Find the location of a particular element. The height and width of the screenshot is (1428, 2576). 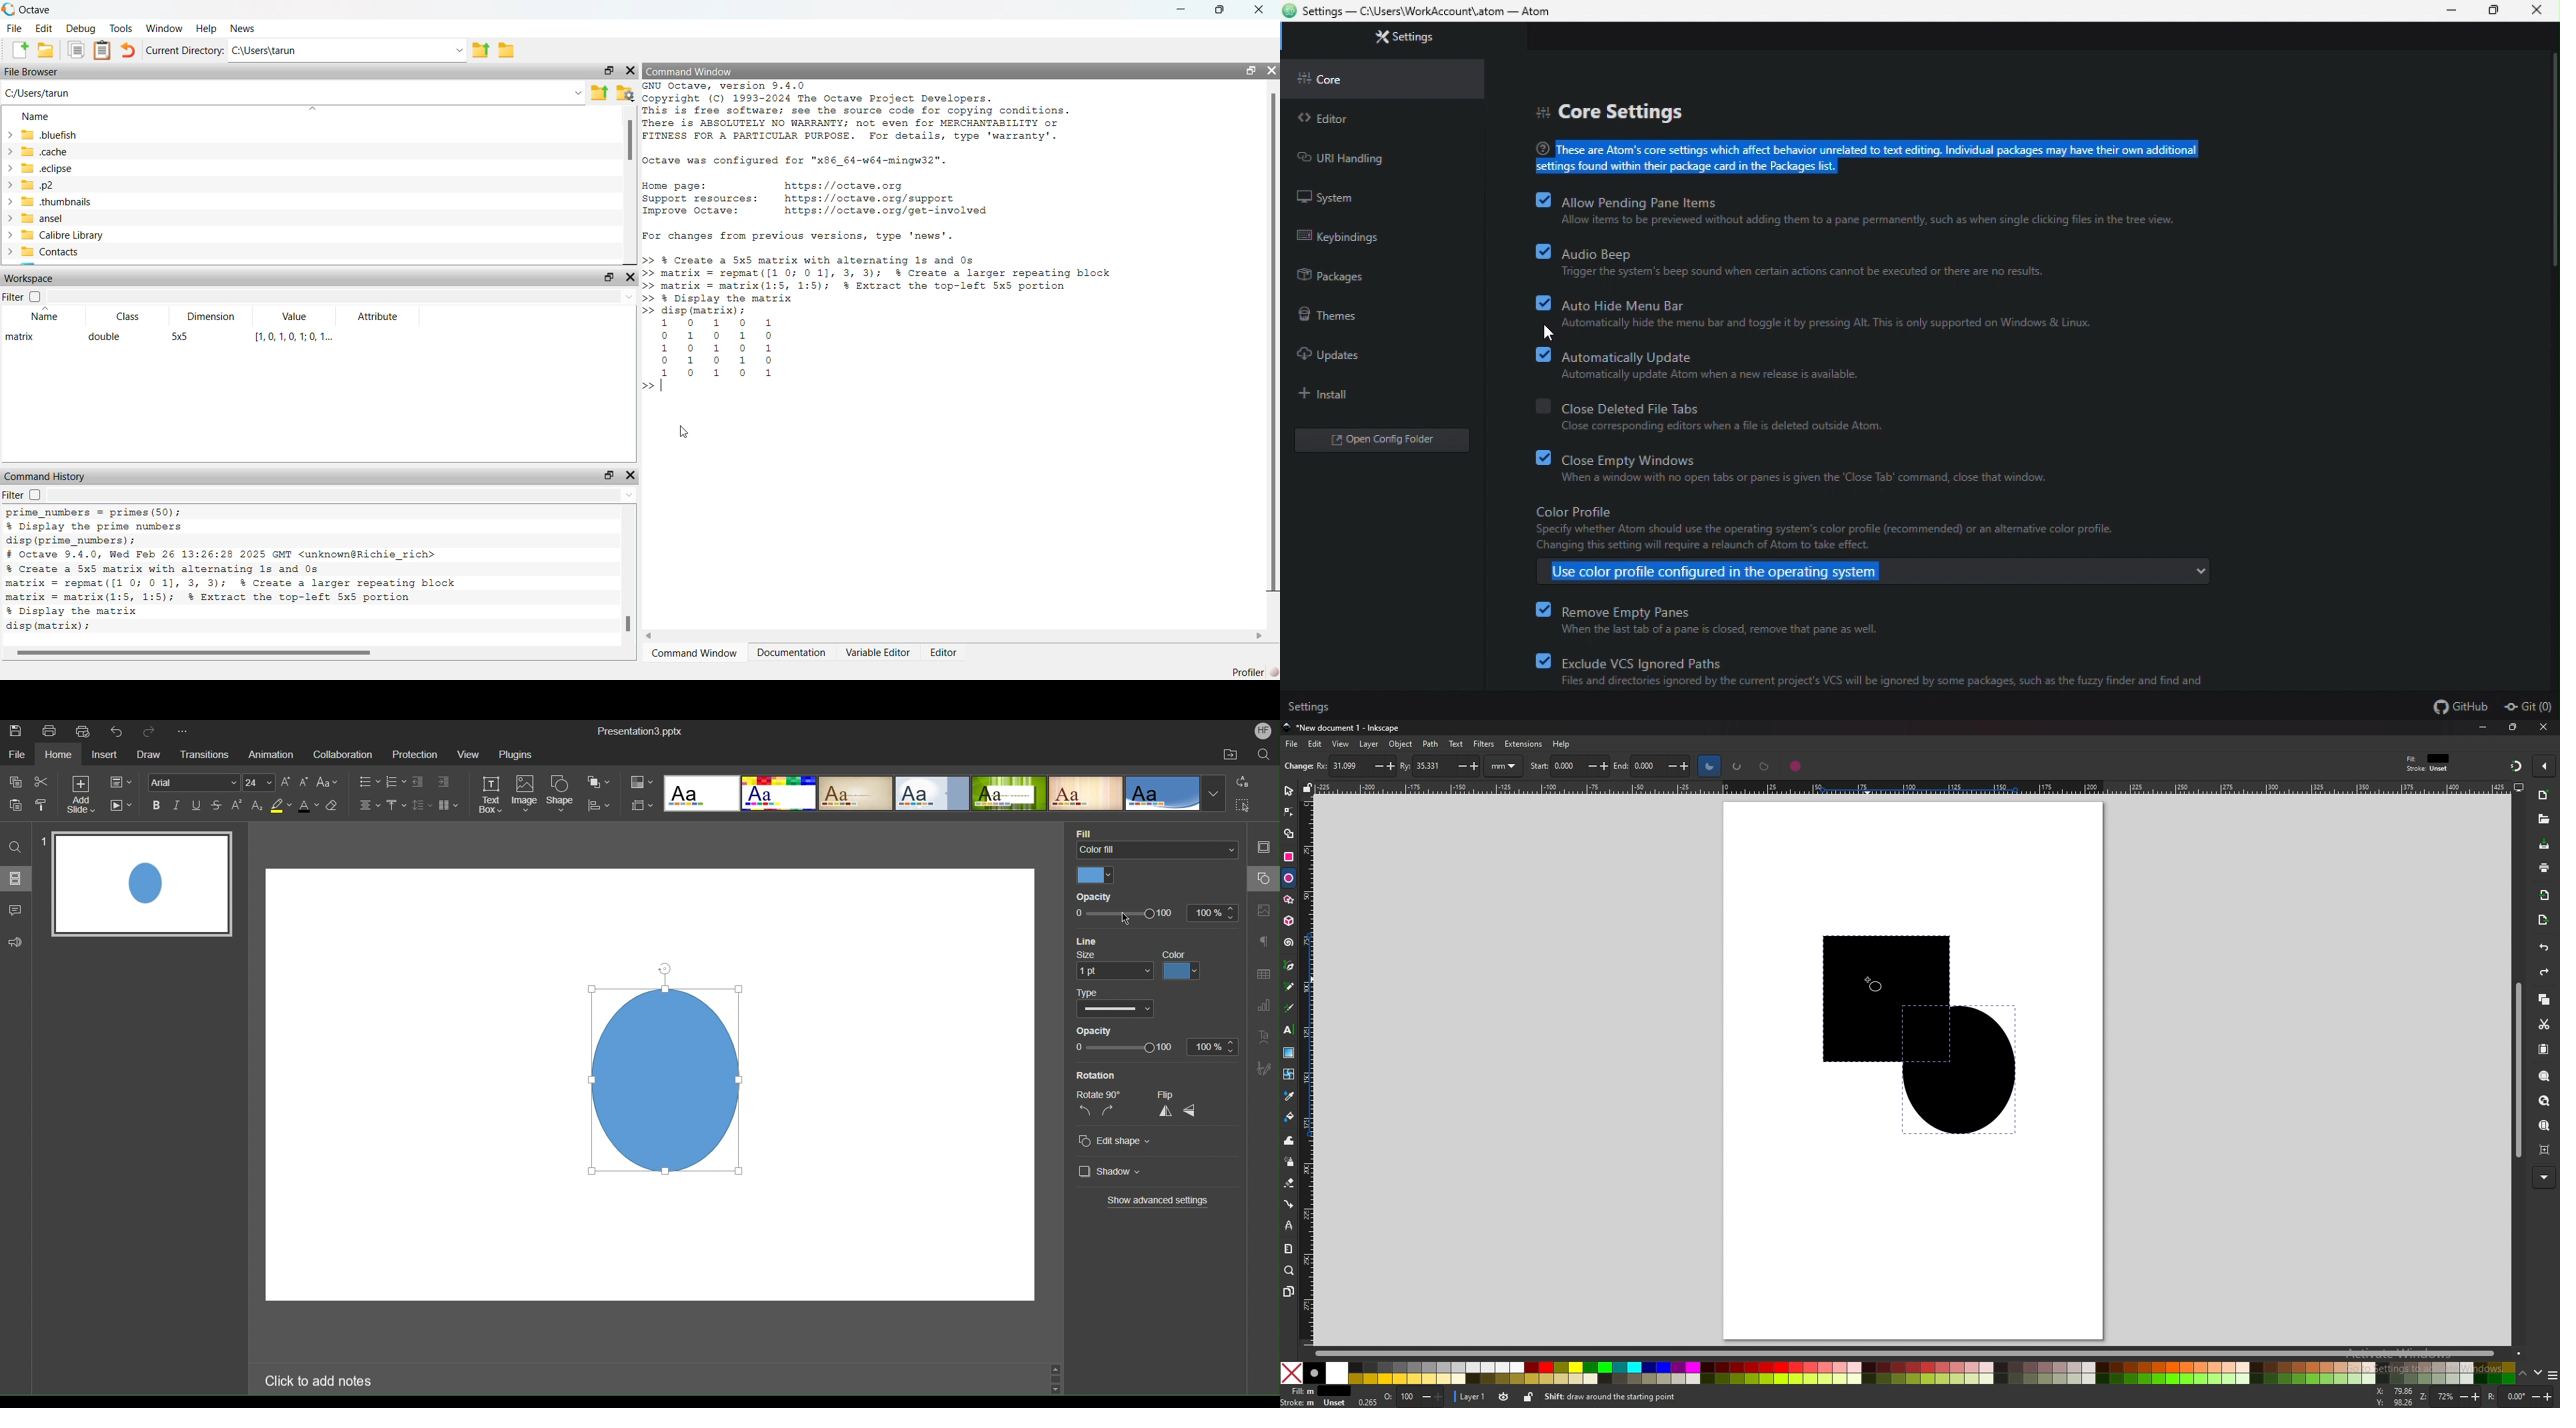

spray is located at coordinates (1289, 1162).